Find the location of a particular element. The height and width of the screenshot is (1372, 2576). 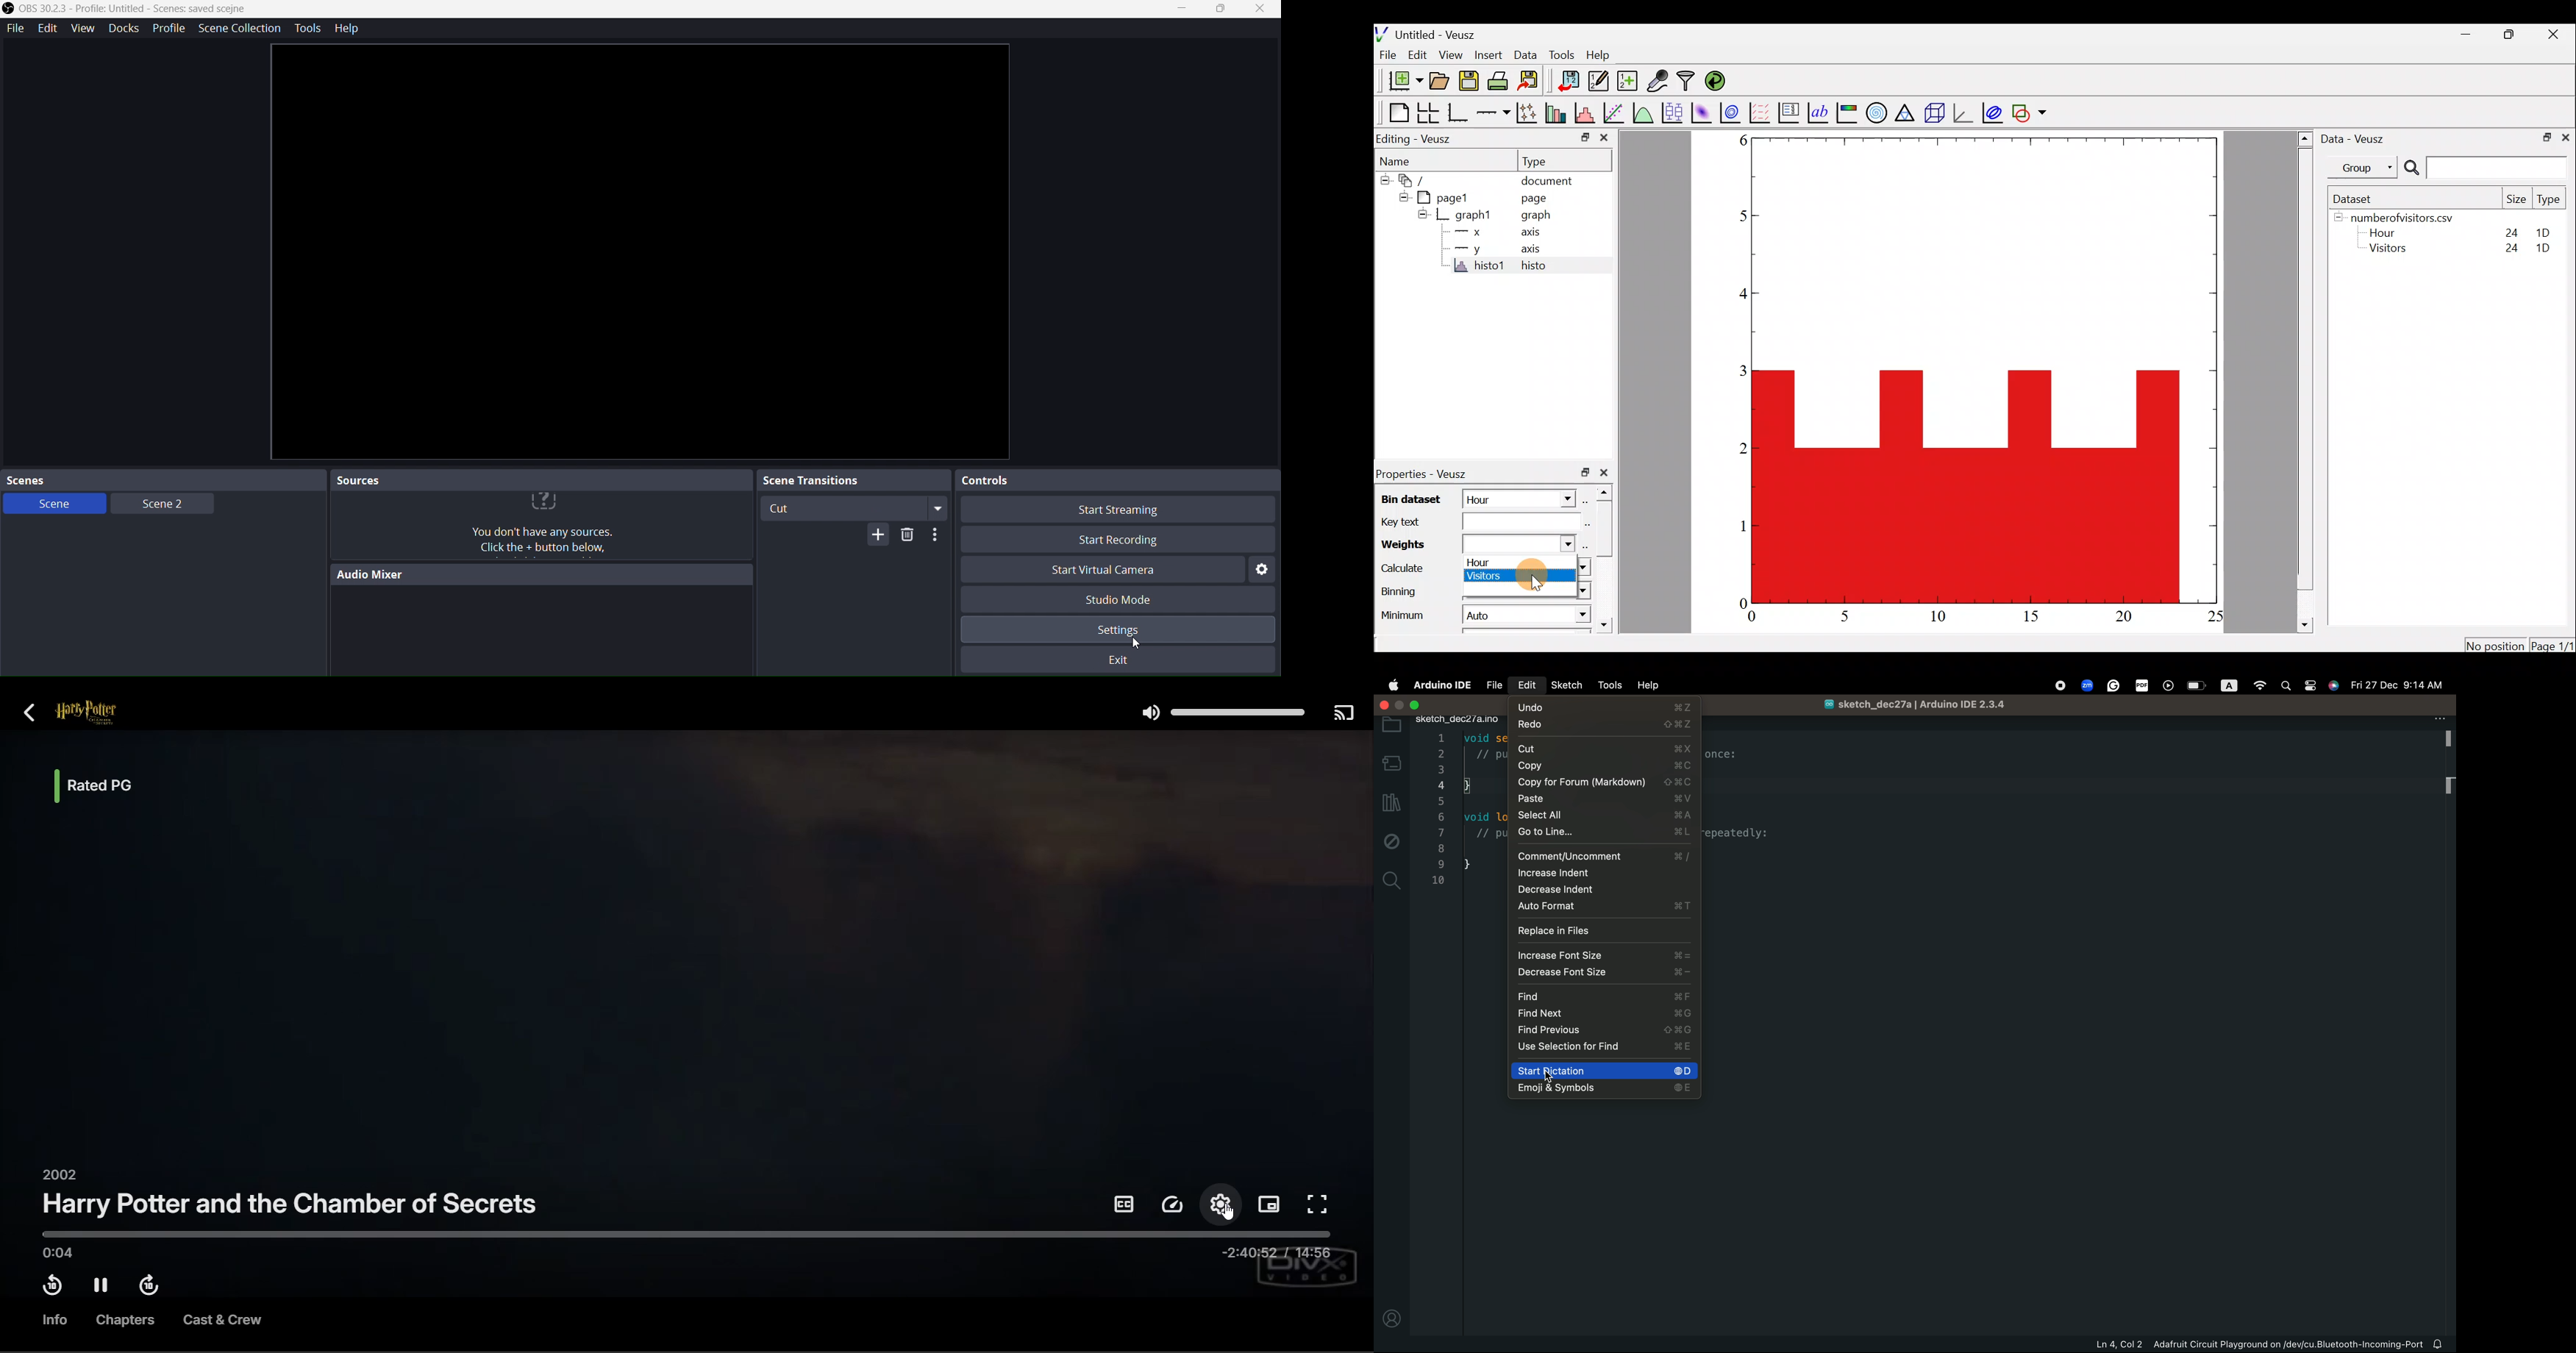

25 is located at coordinates (2214, 617).